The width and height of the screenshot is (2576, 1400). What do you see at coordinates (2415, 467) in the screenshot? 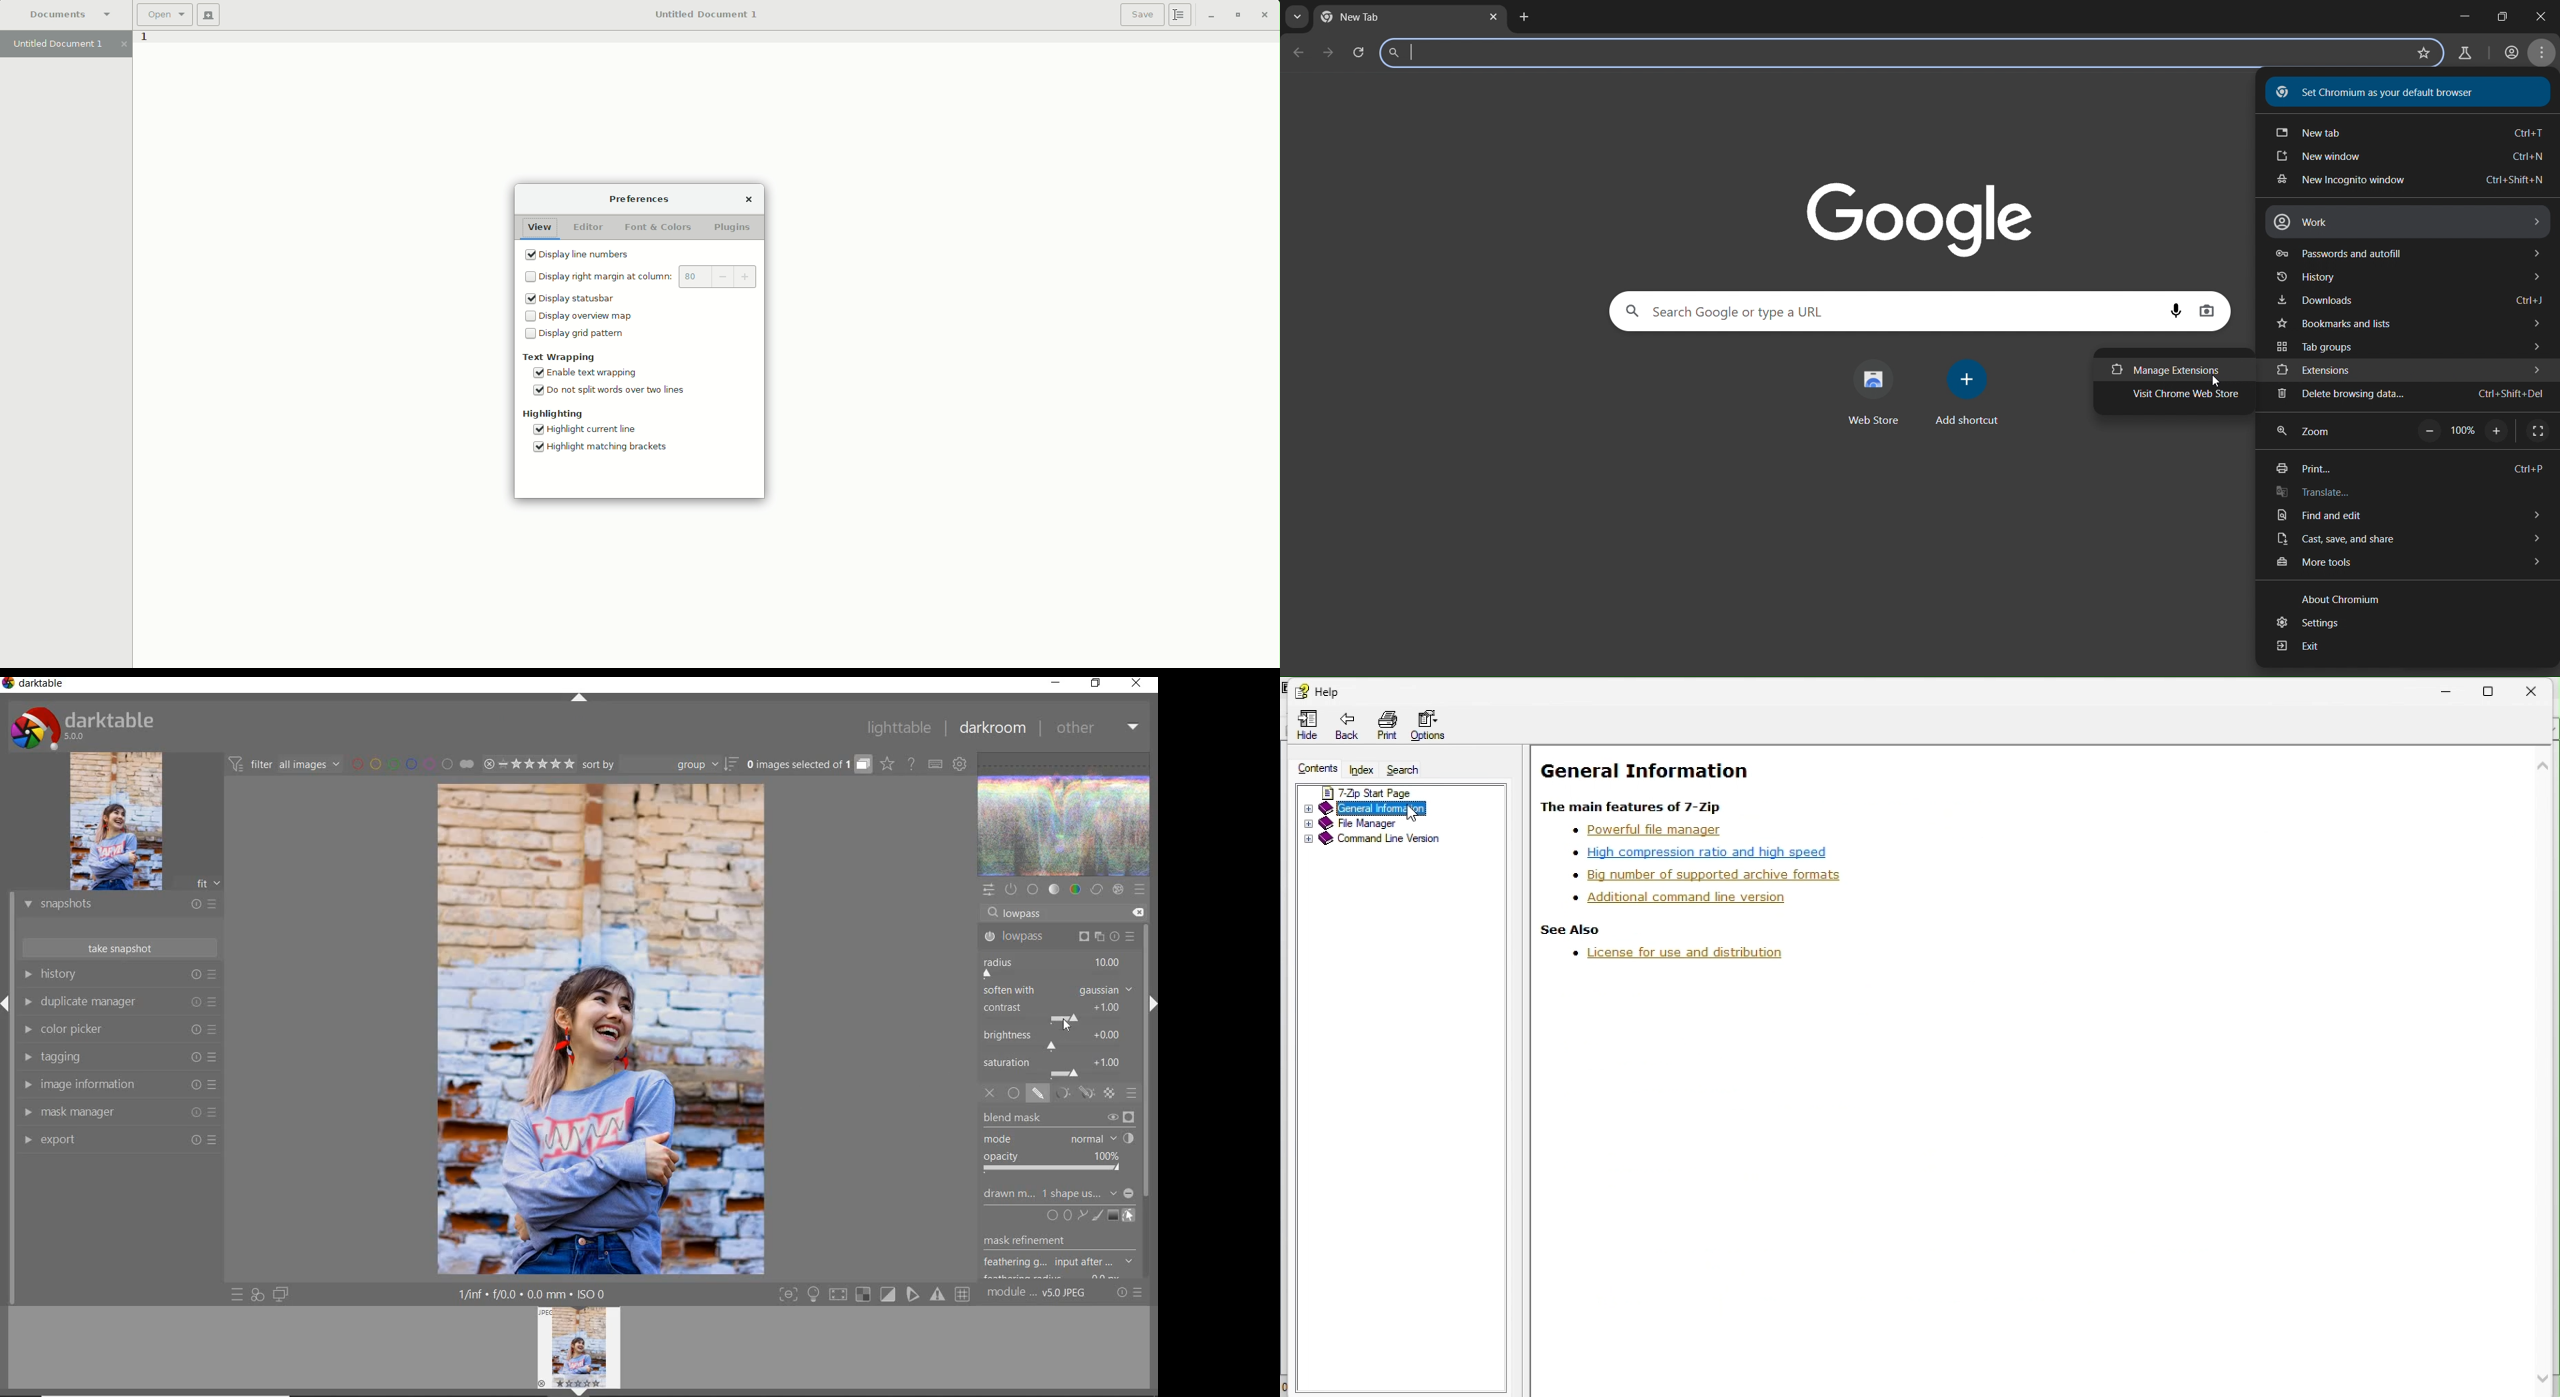
I see `print` at bounding box center [2415, 467].